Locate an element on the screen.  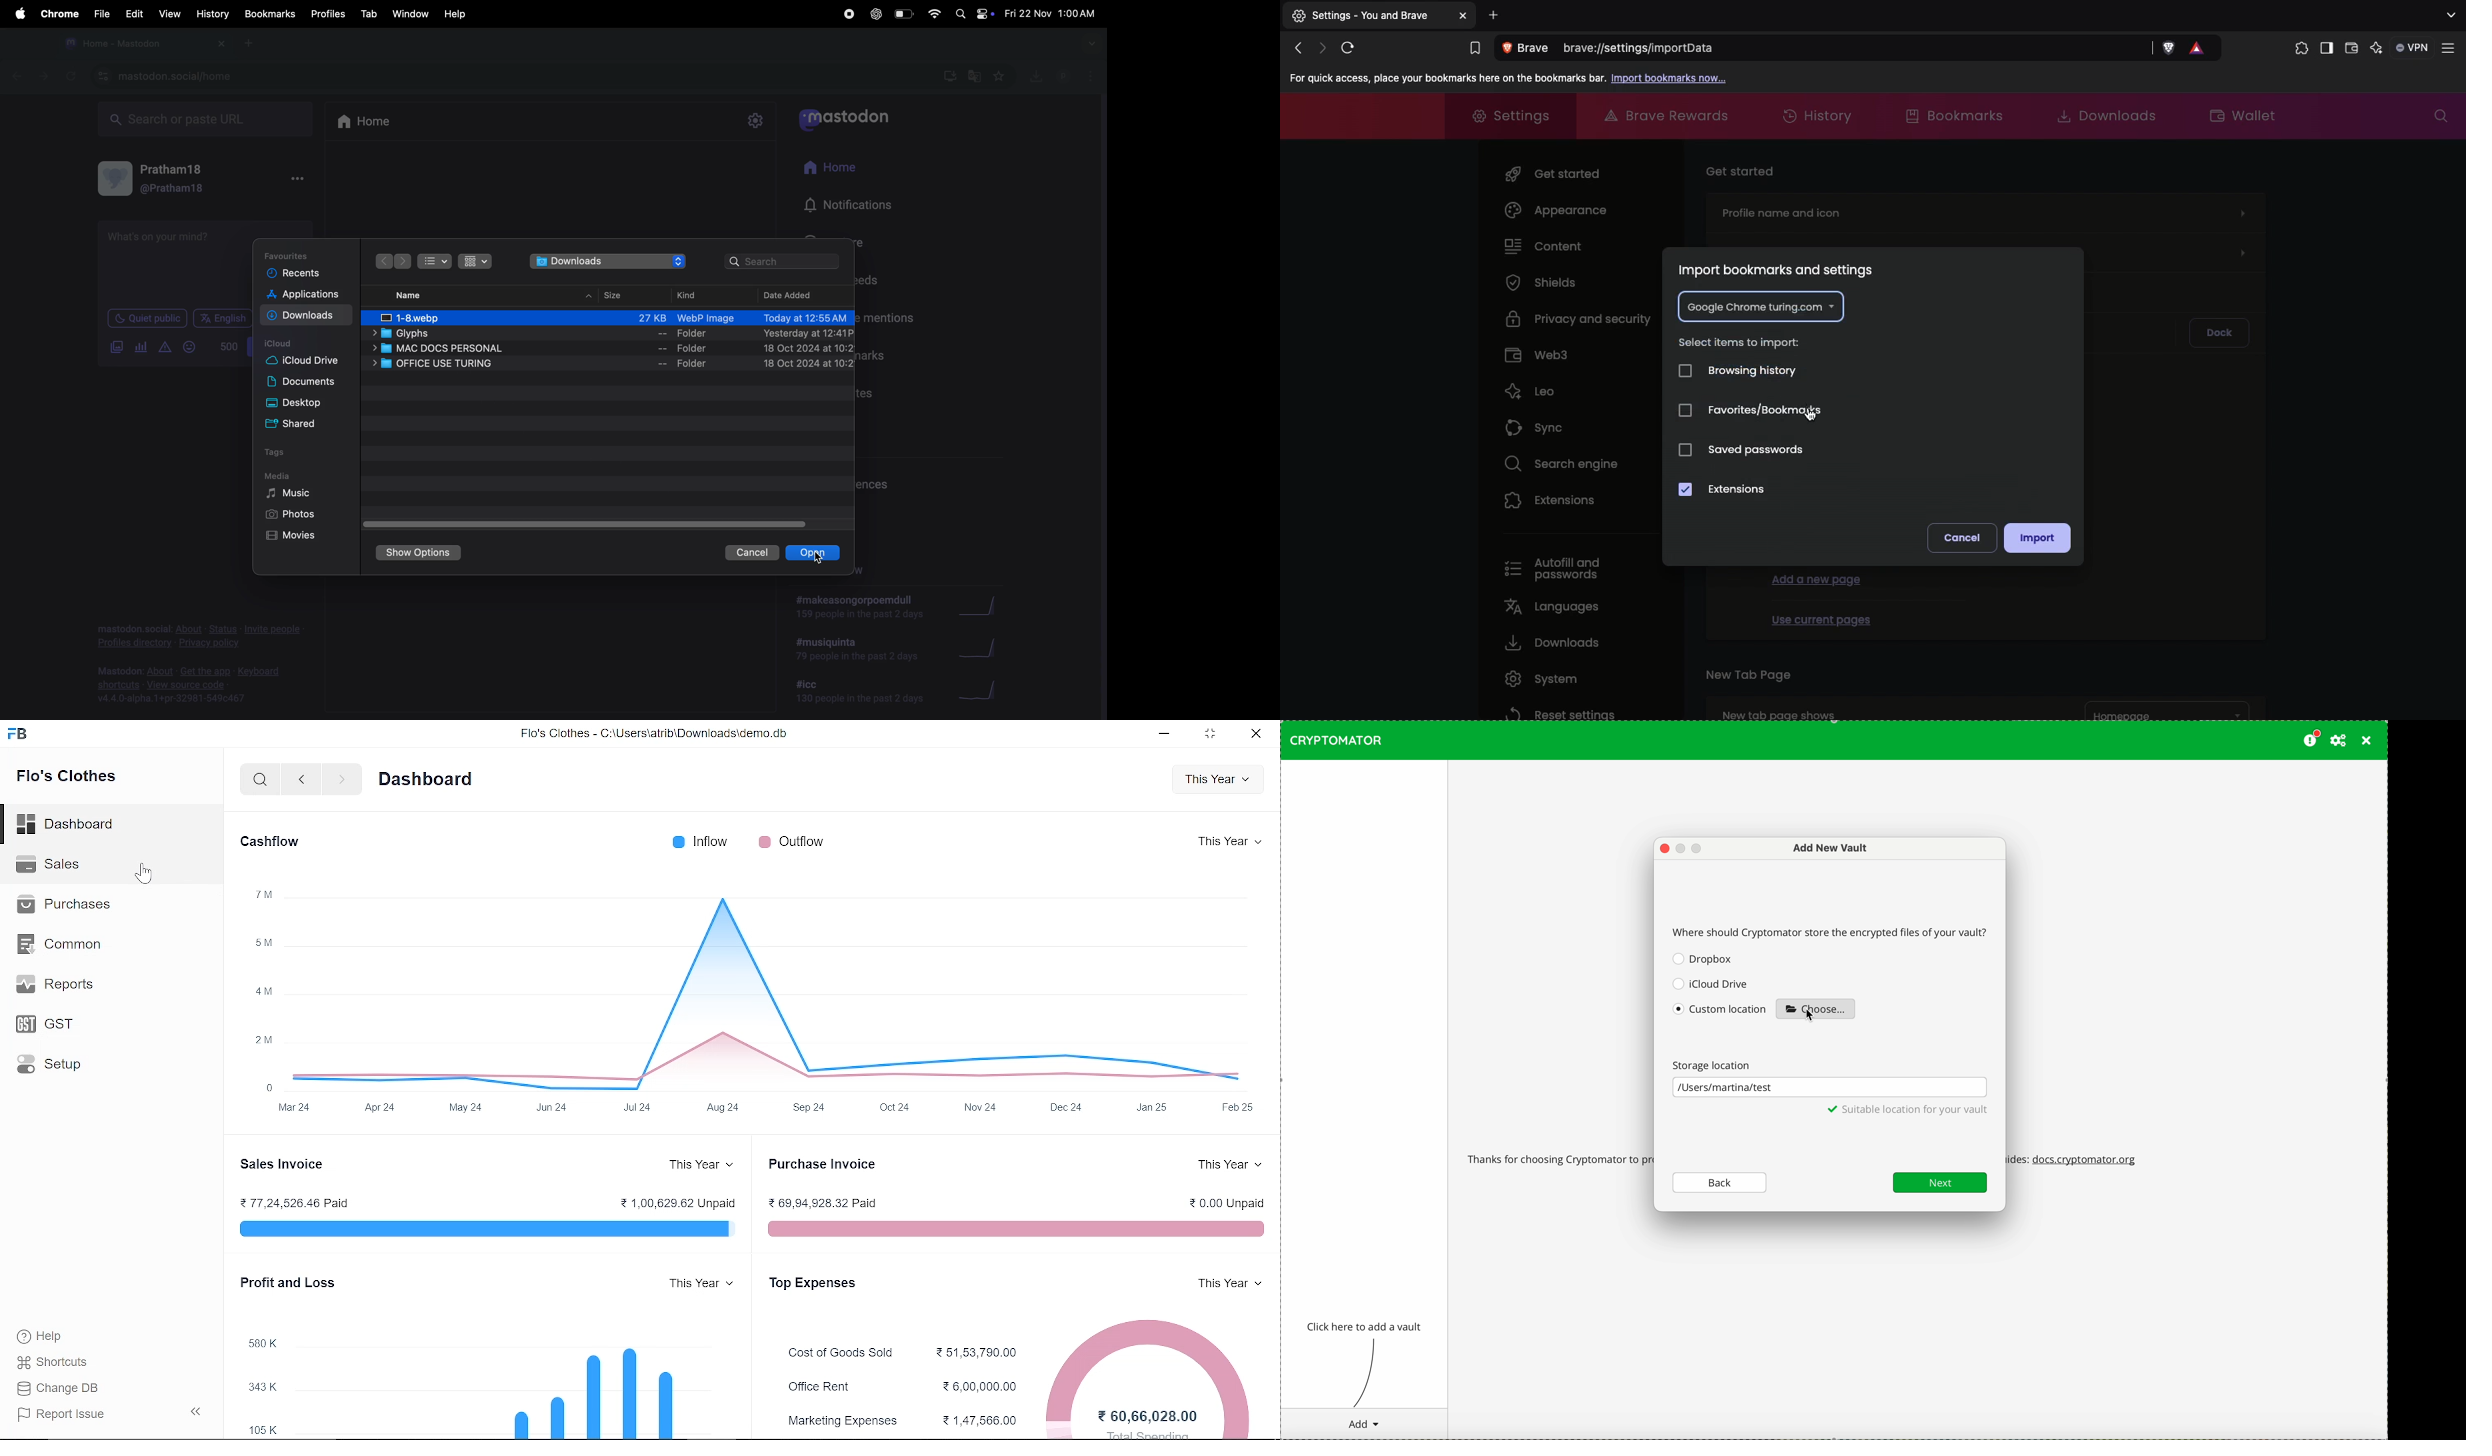
Graph is located at coordinates (550, 1374).